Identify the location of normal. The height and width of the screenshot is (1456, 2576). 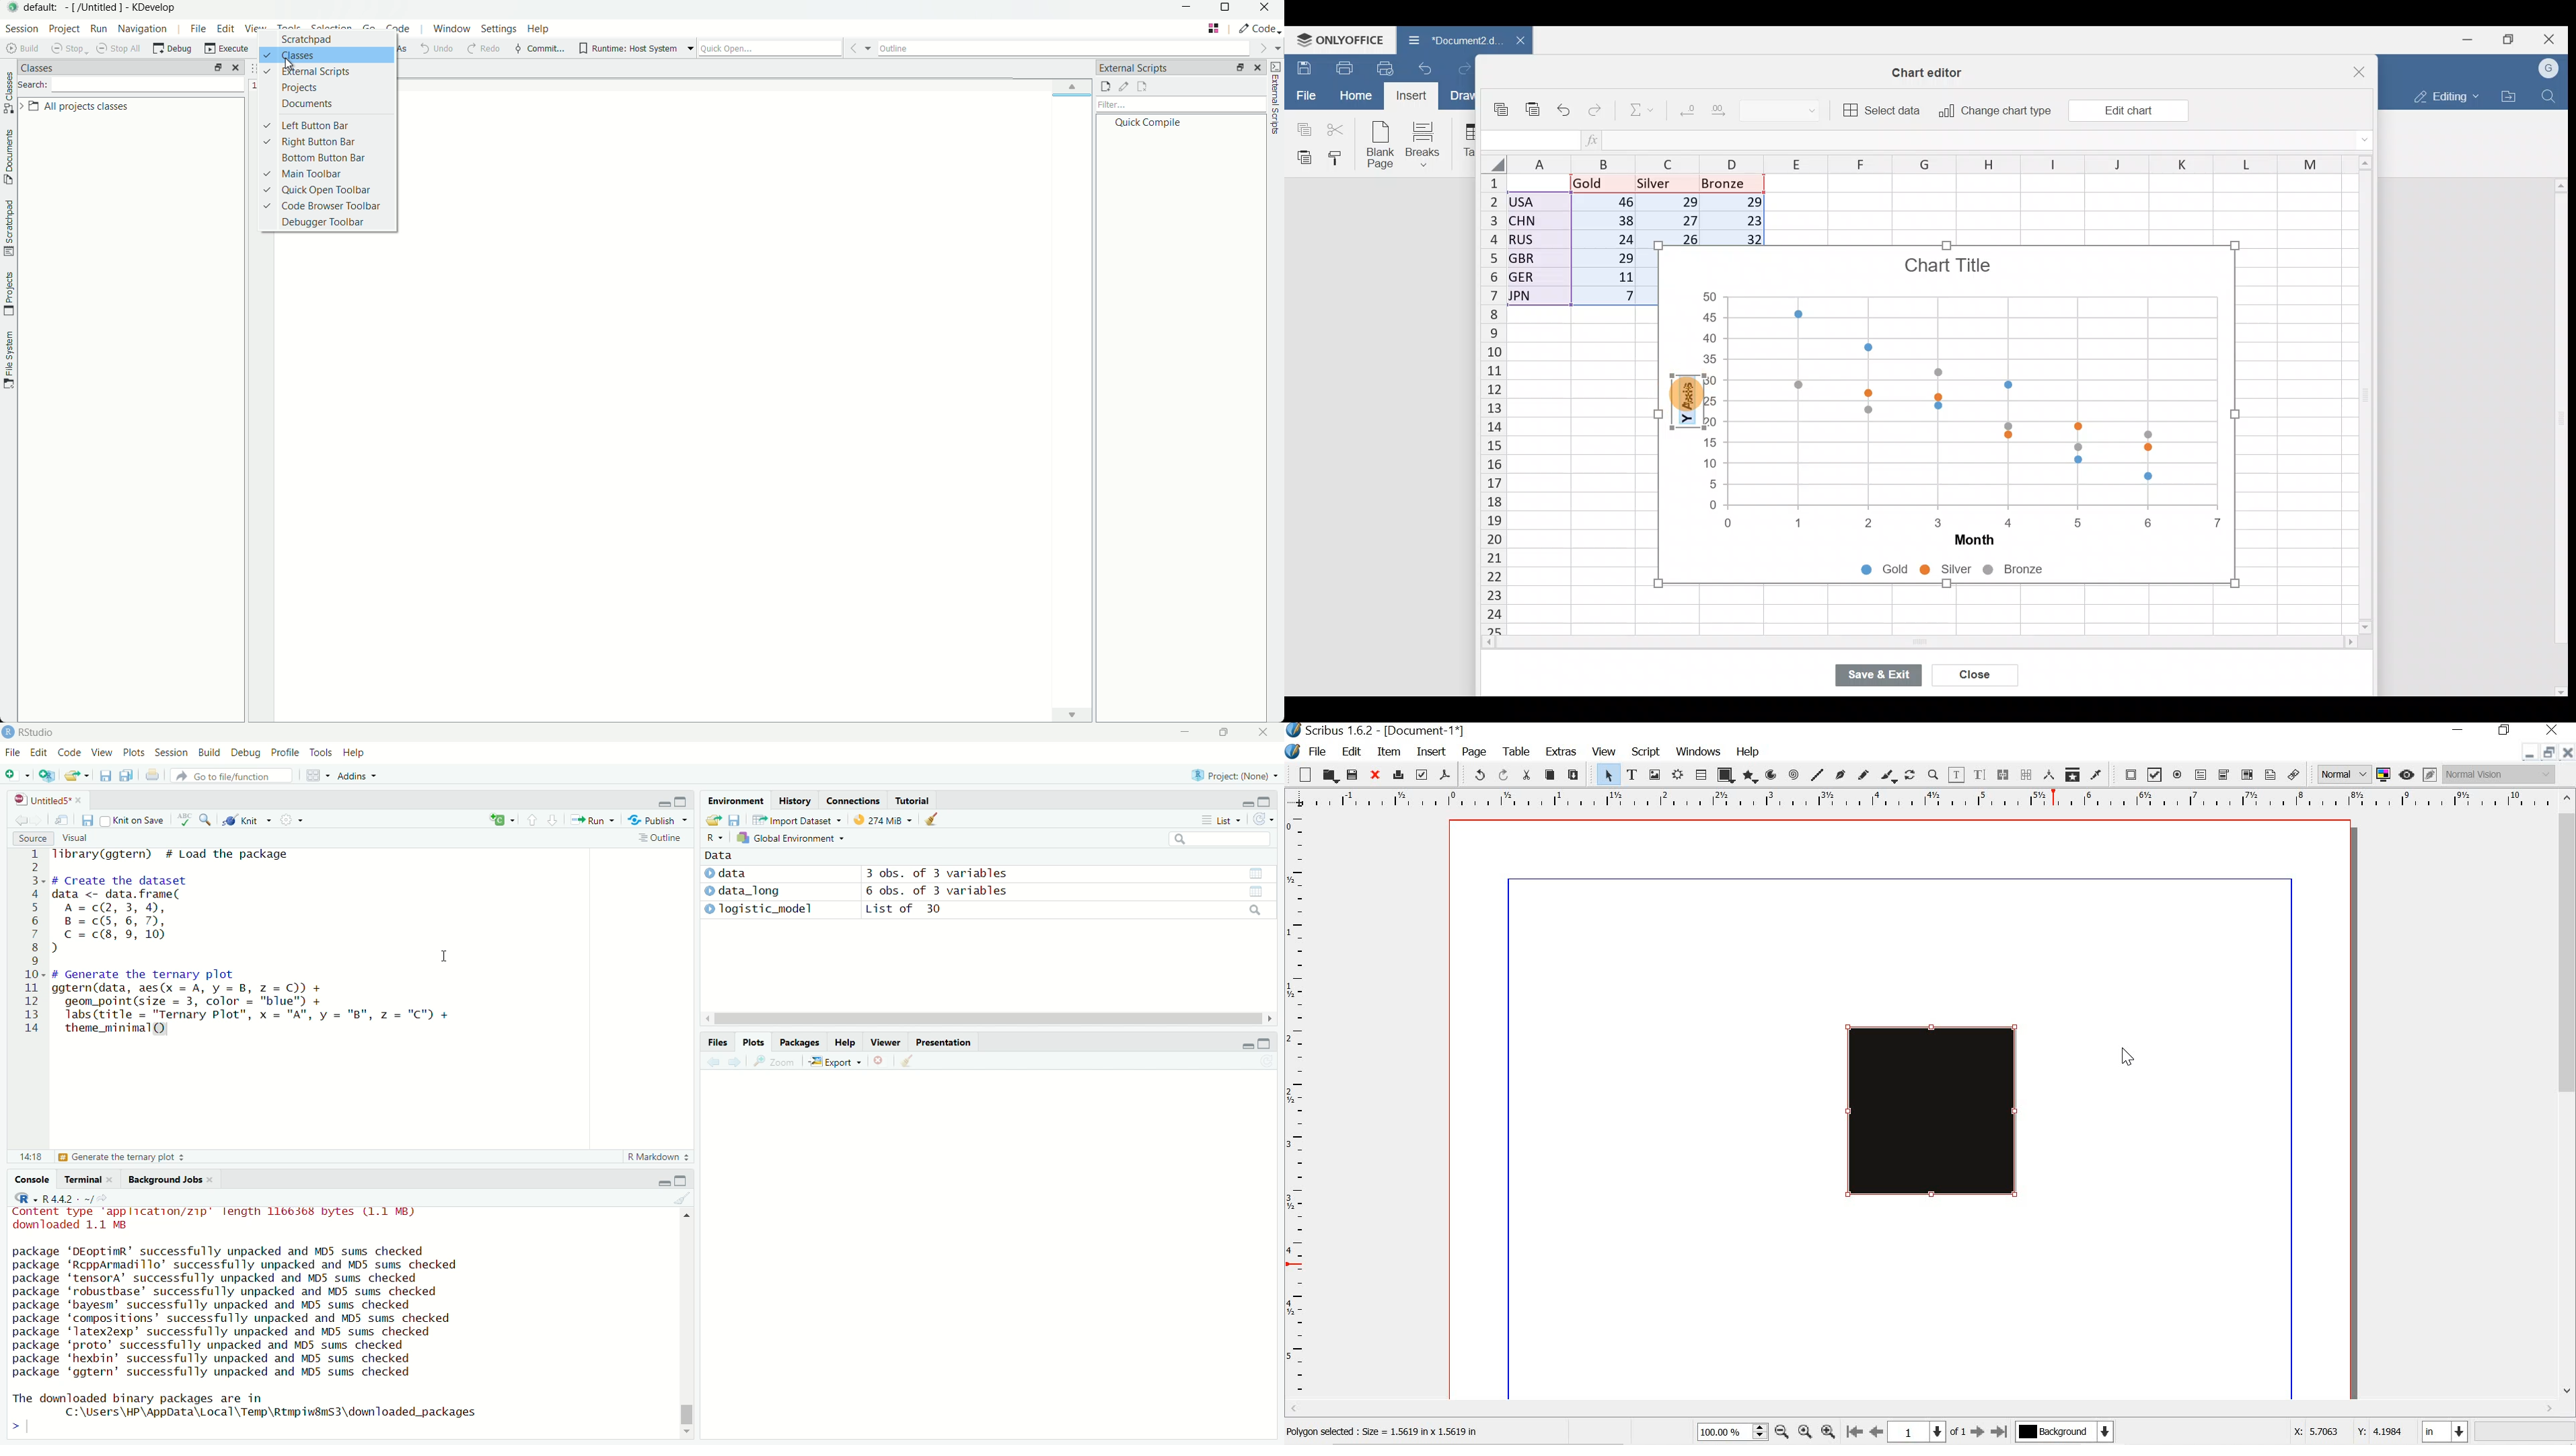
(2343, 774).